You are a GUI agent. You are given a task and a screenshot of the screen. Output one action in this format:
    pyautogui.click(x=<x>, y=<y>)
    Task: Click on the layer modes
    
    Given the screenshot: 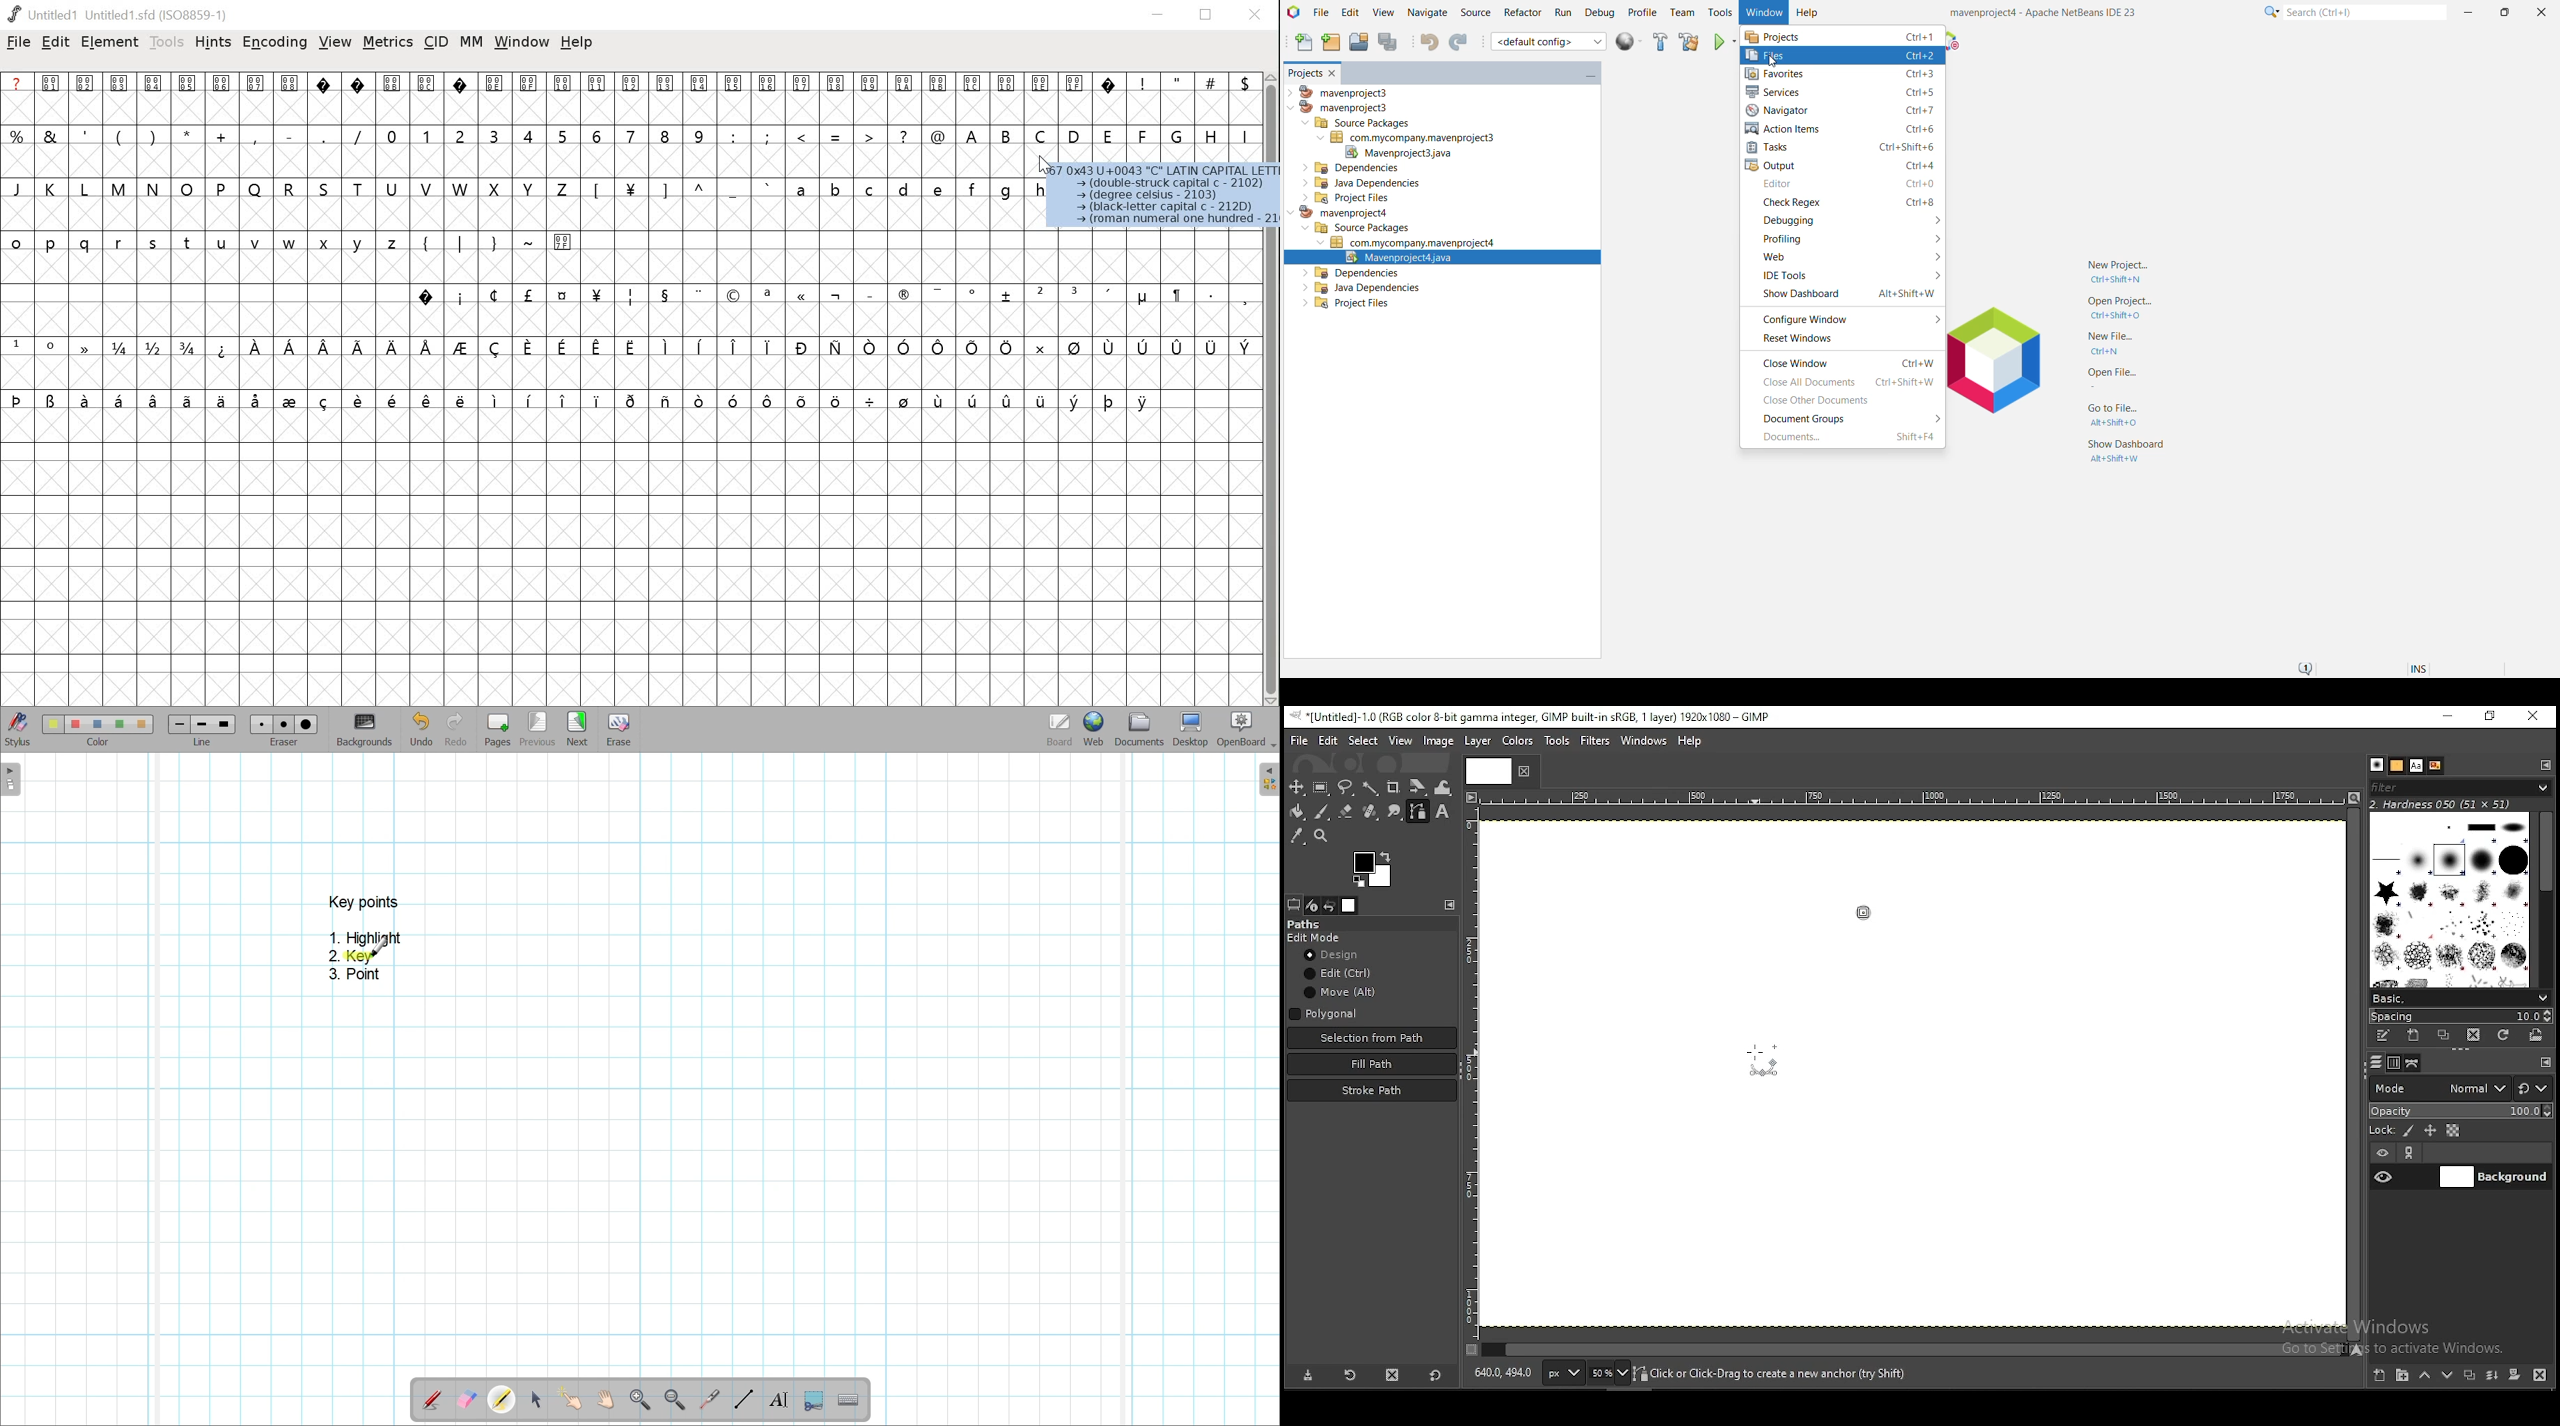 What is the action you would take?
    pyautogui.click(x=2439, y=1088)
    